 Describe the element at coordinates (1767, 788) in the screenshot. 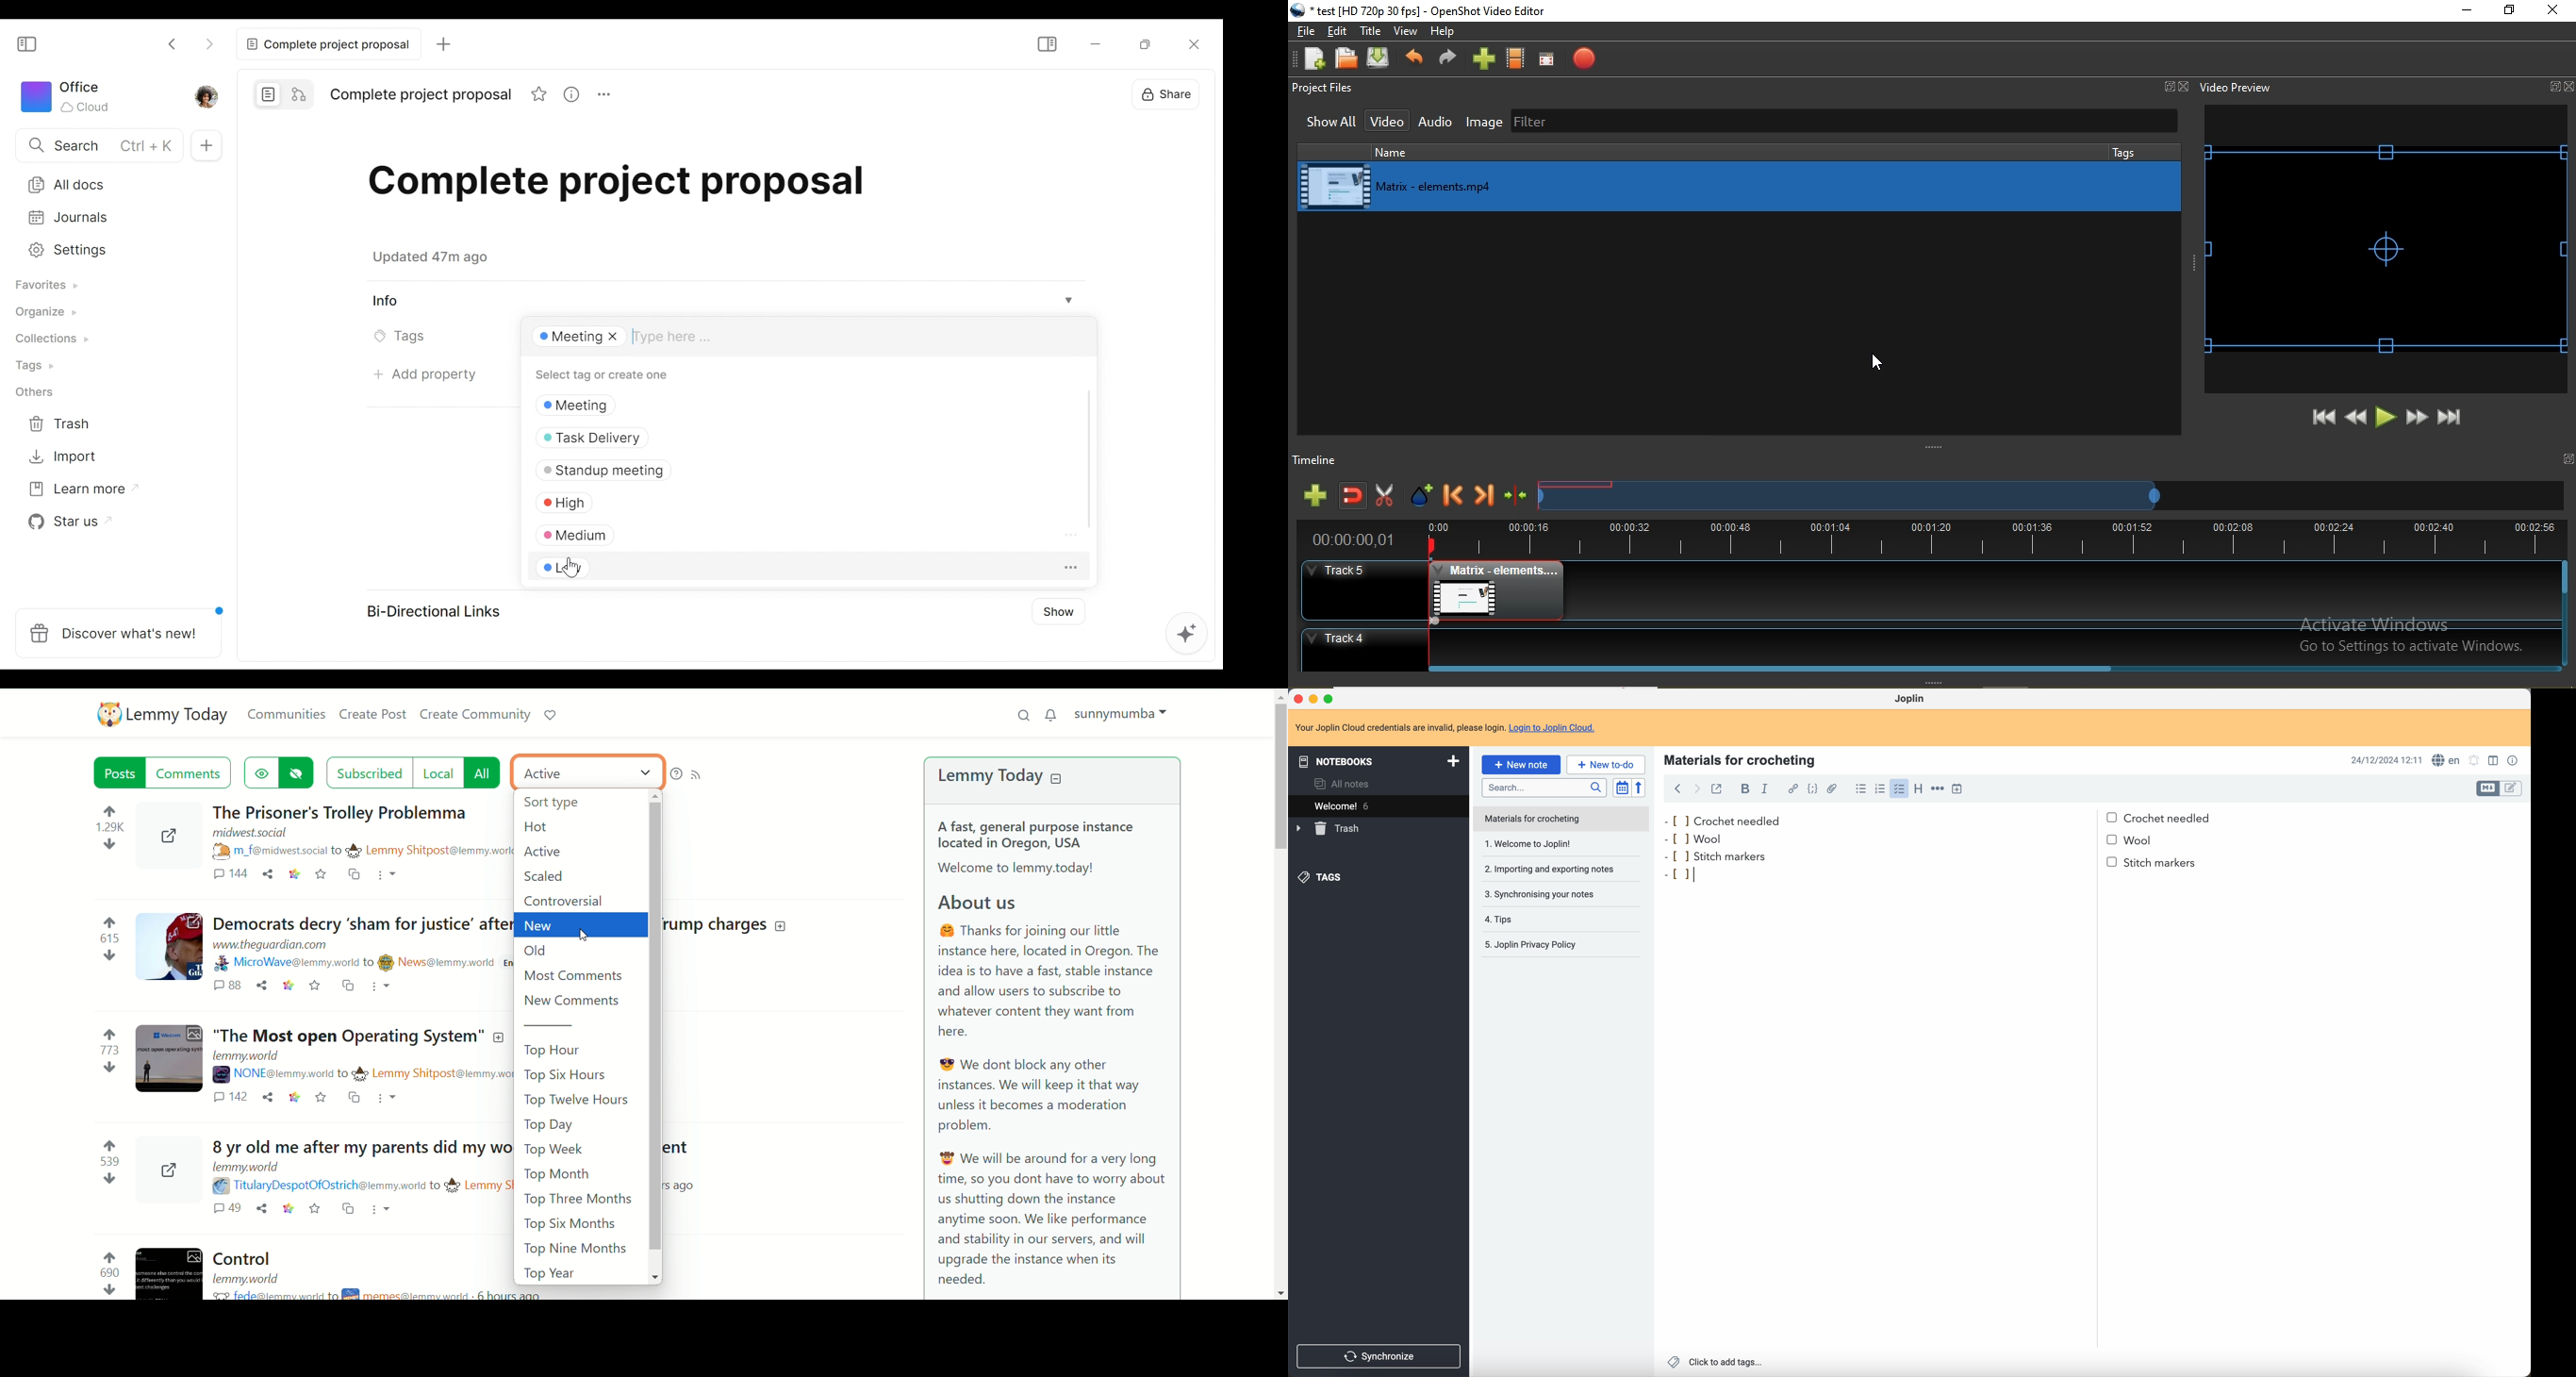

I see `italic` at that location.